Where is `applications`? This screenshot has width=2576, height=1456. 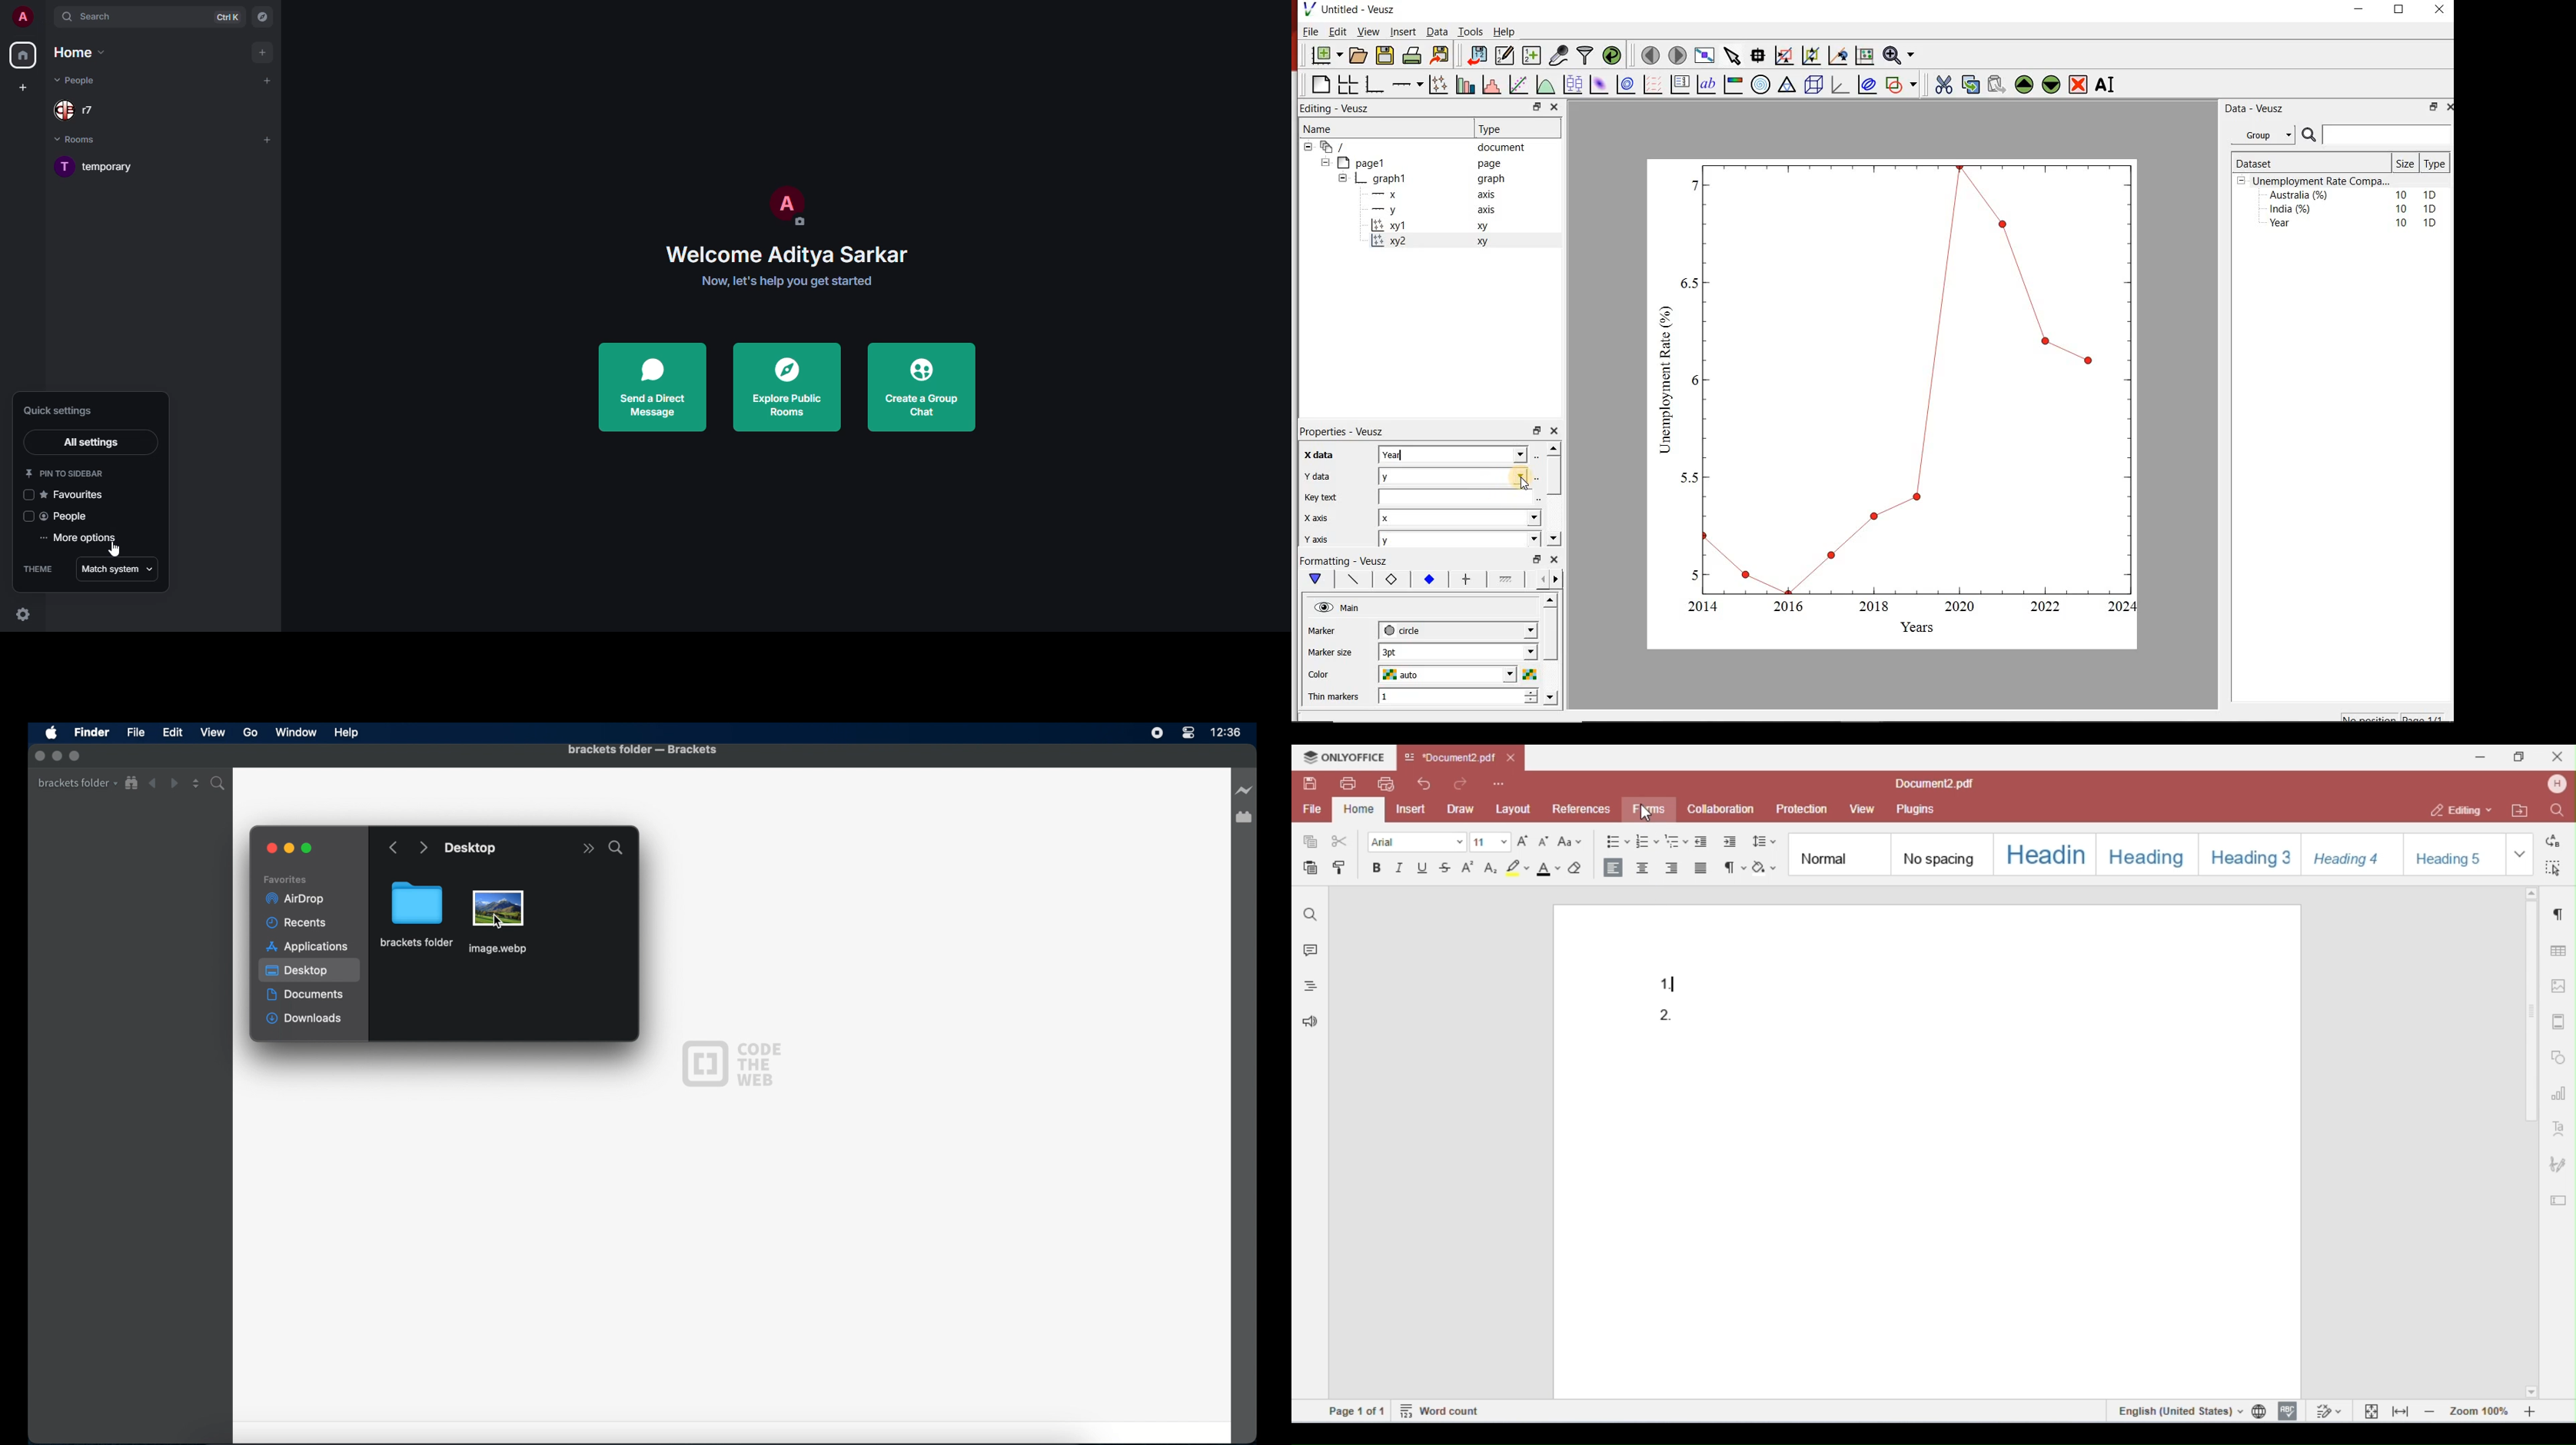
applications is located at coordinates (307, 947).